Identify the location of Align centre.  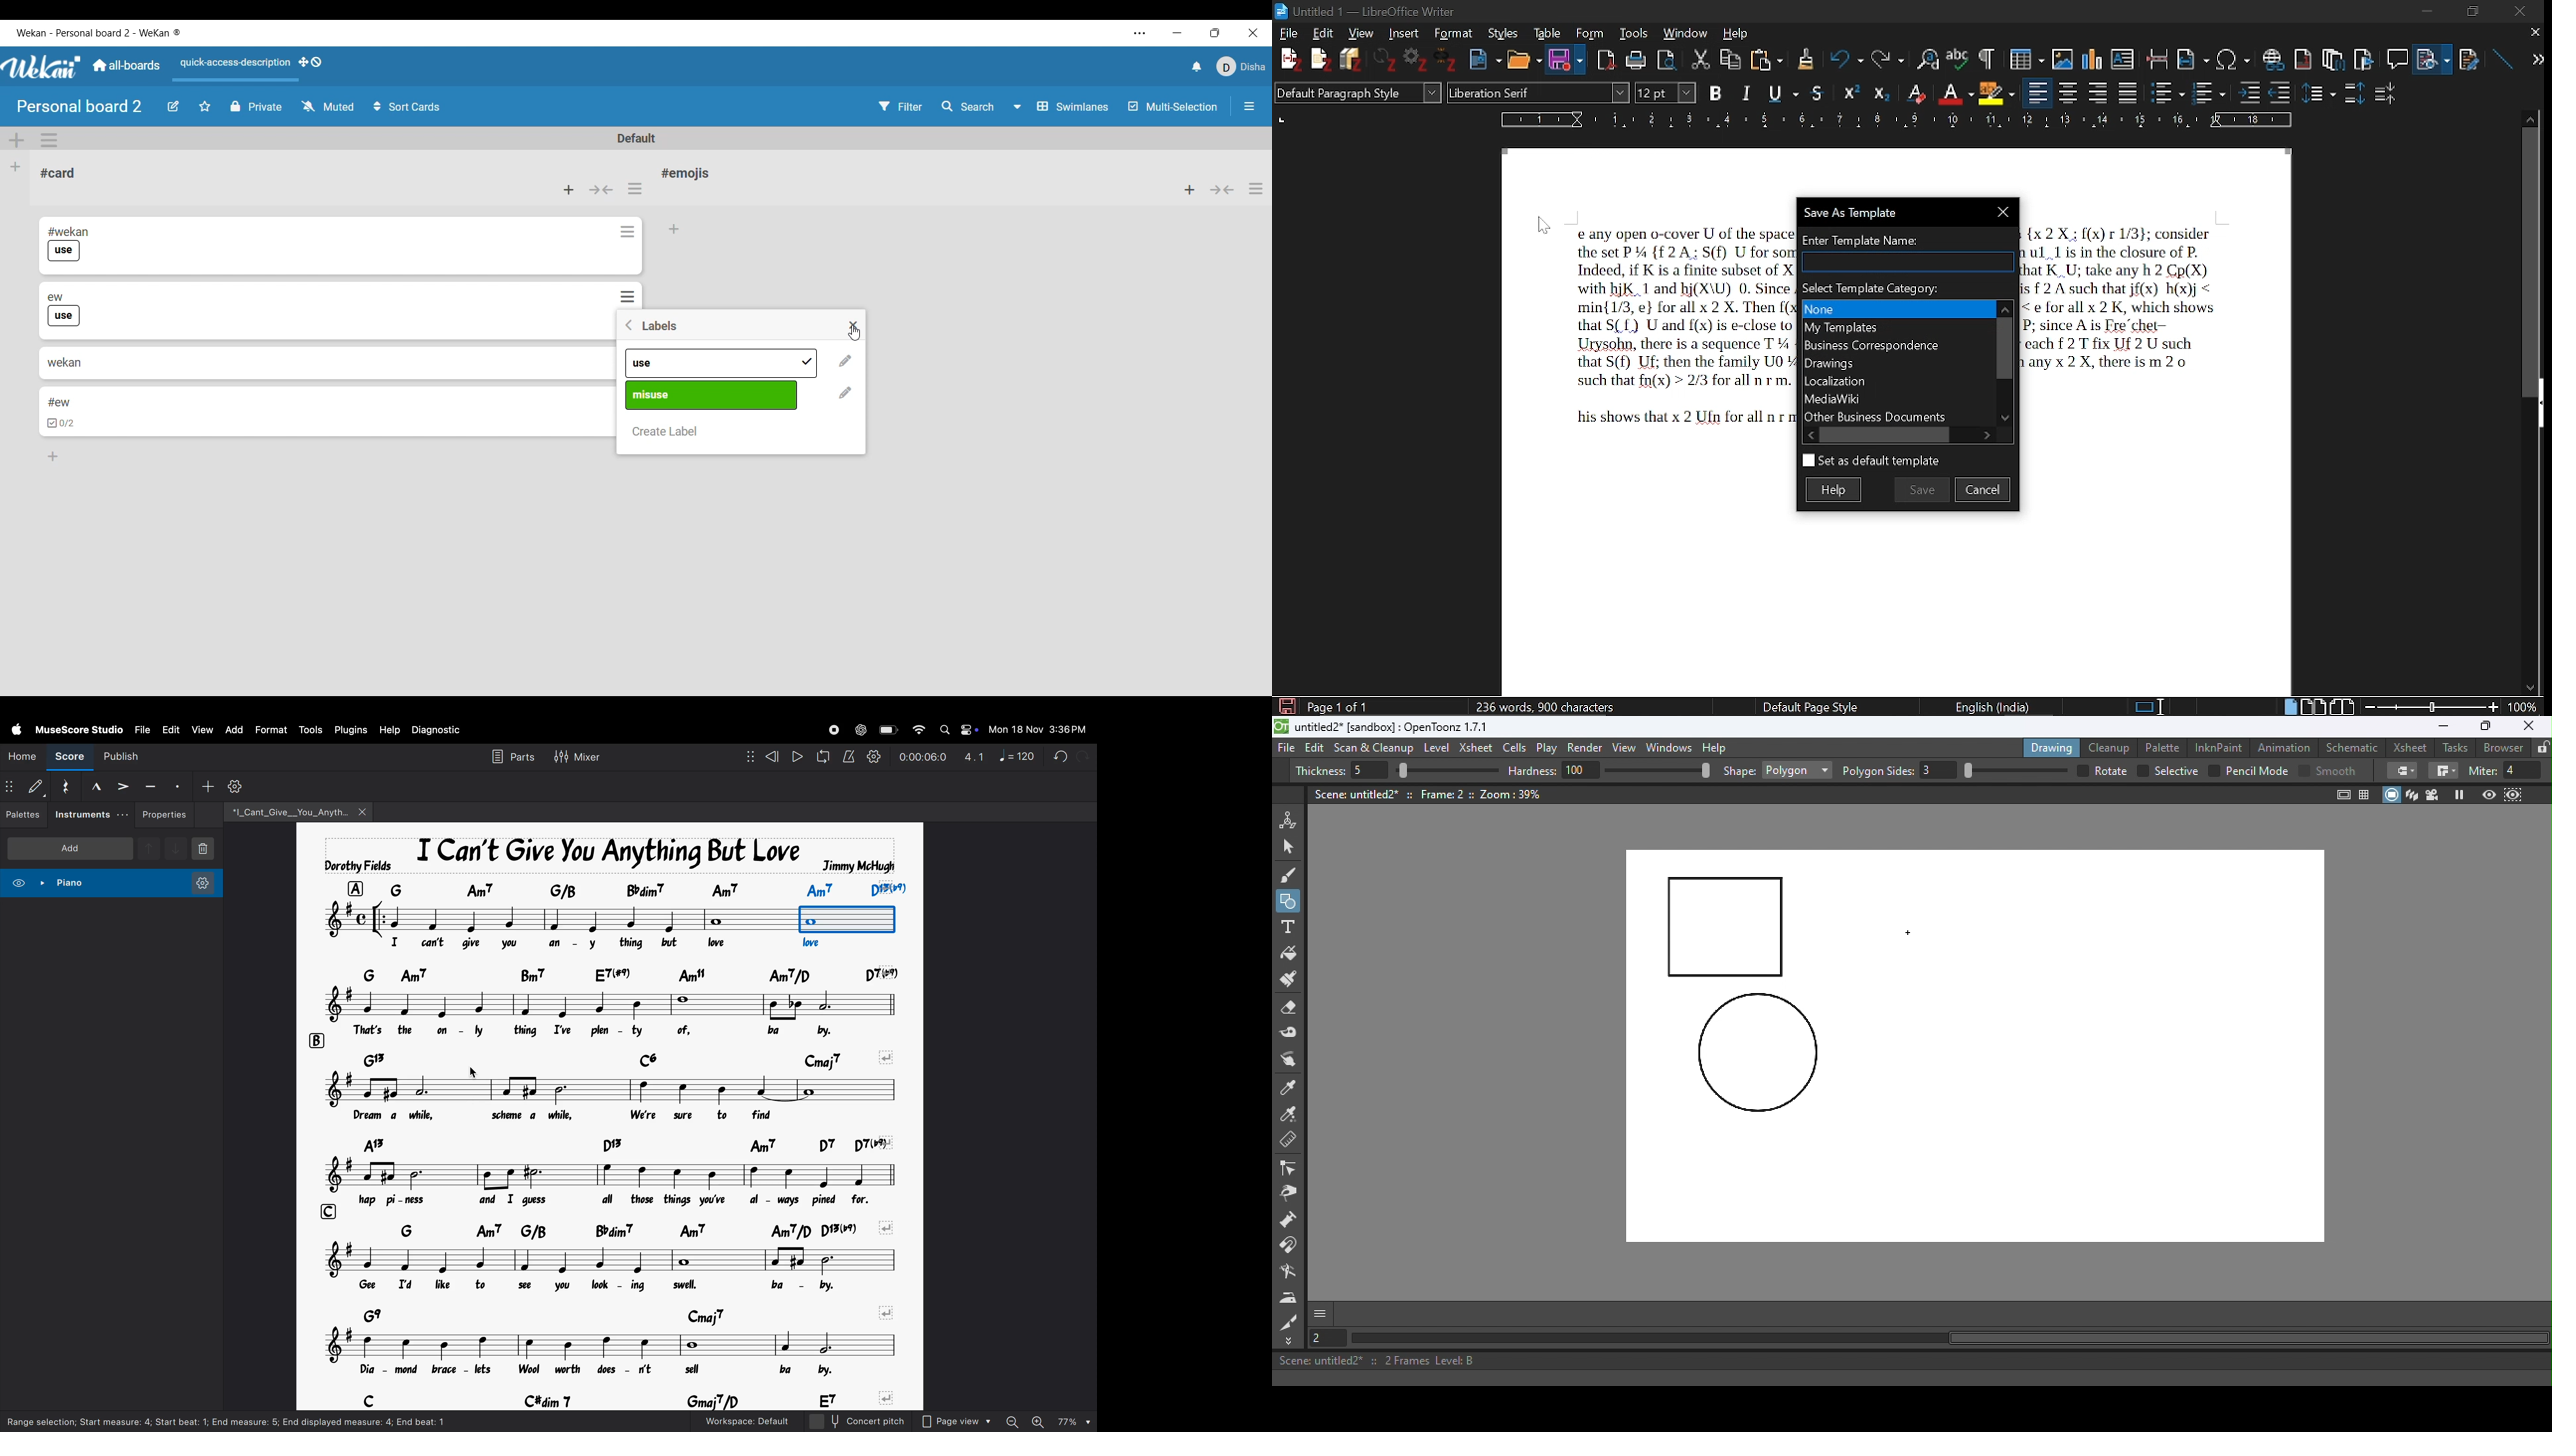
(2071, 91).